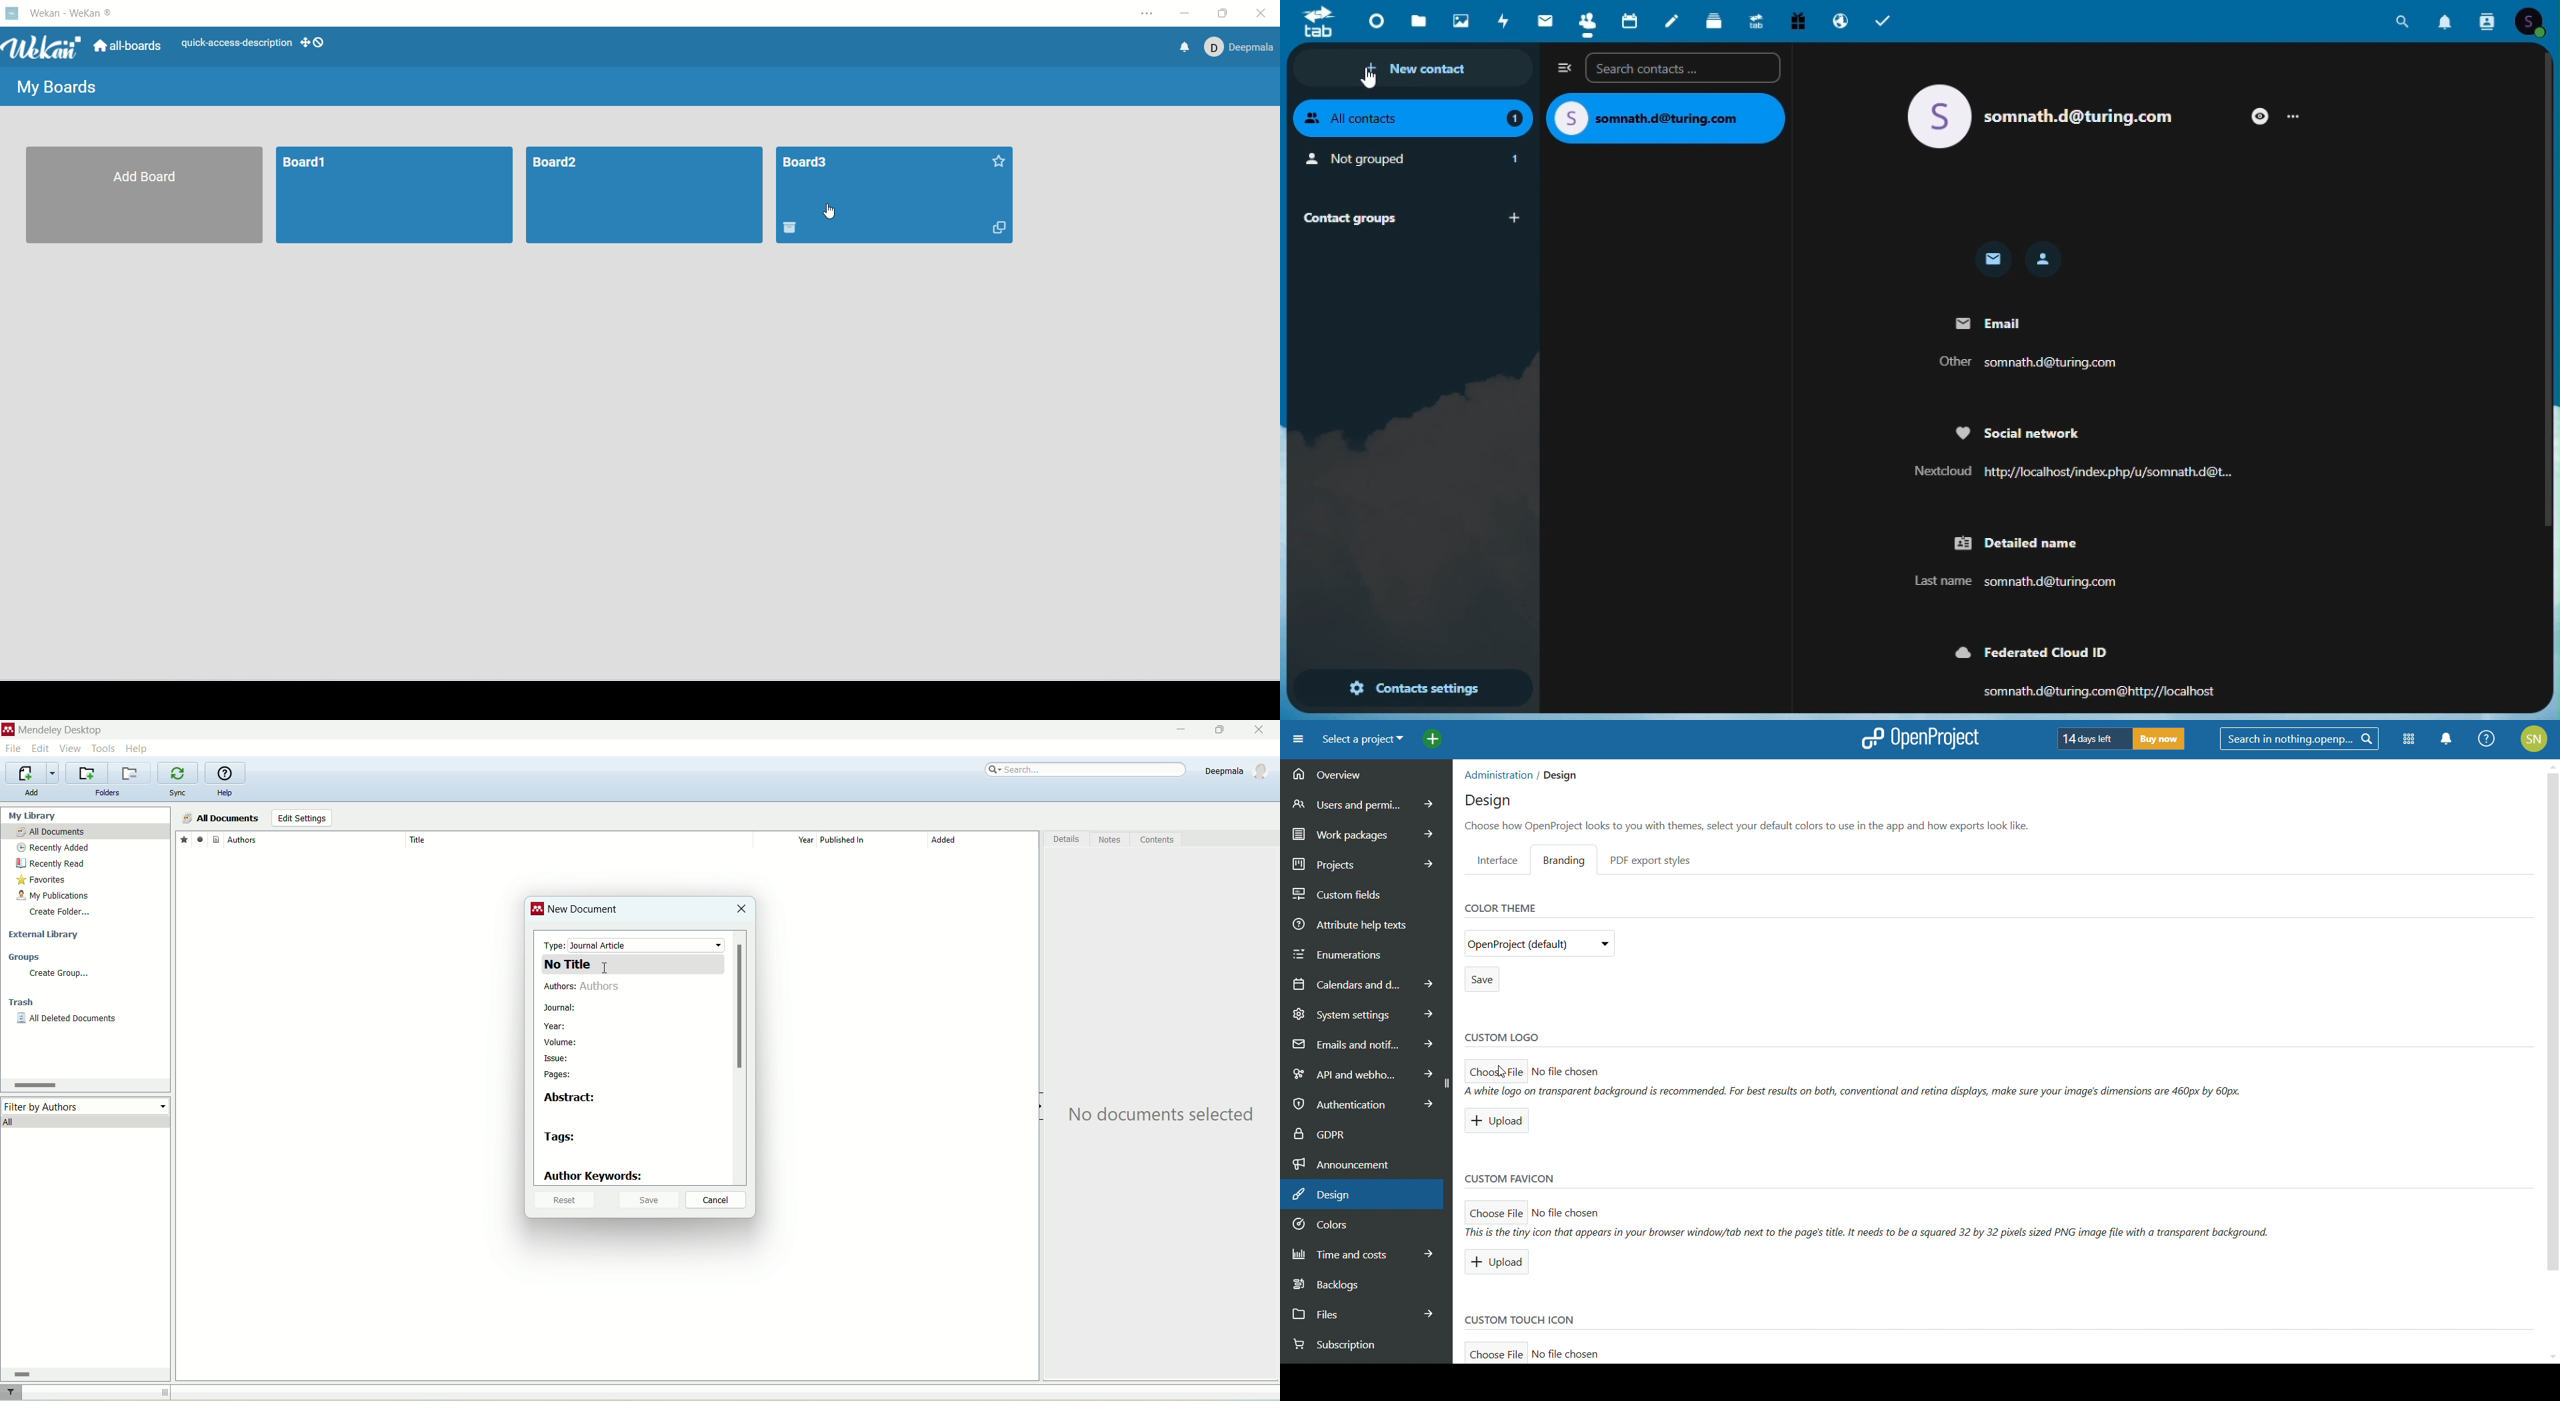  Describe the element at coordinates (1488, 801) in the screenshot. I see `design` at that location.